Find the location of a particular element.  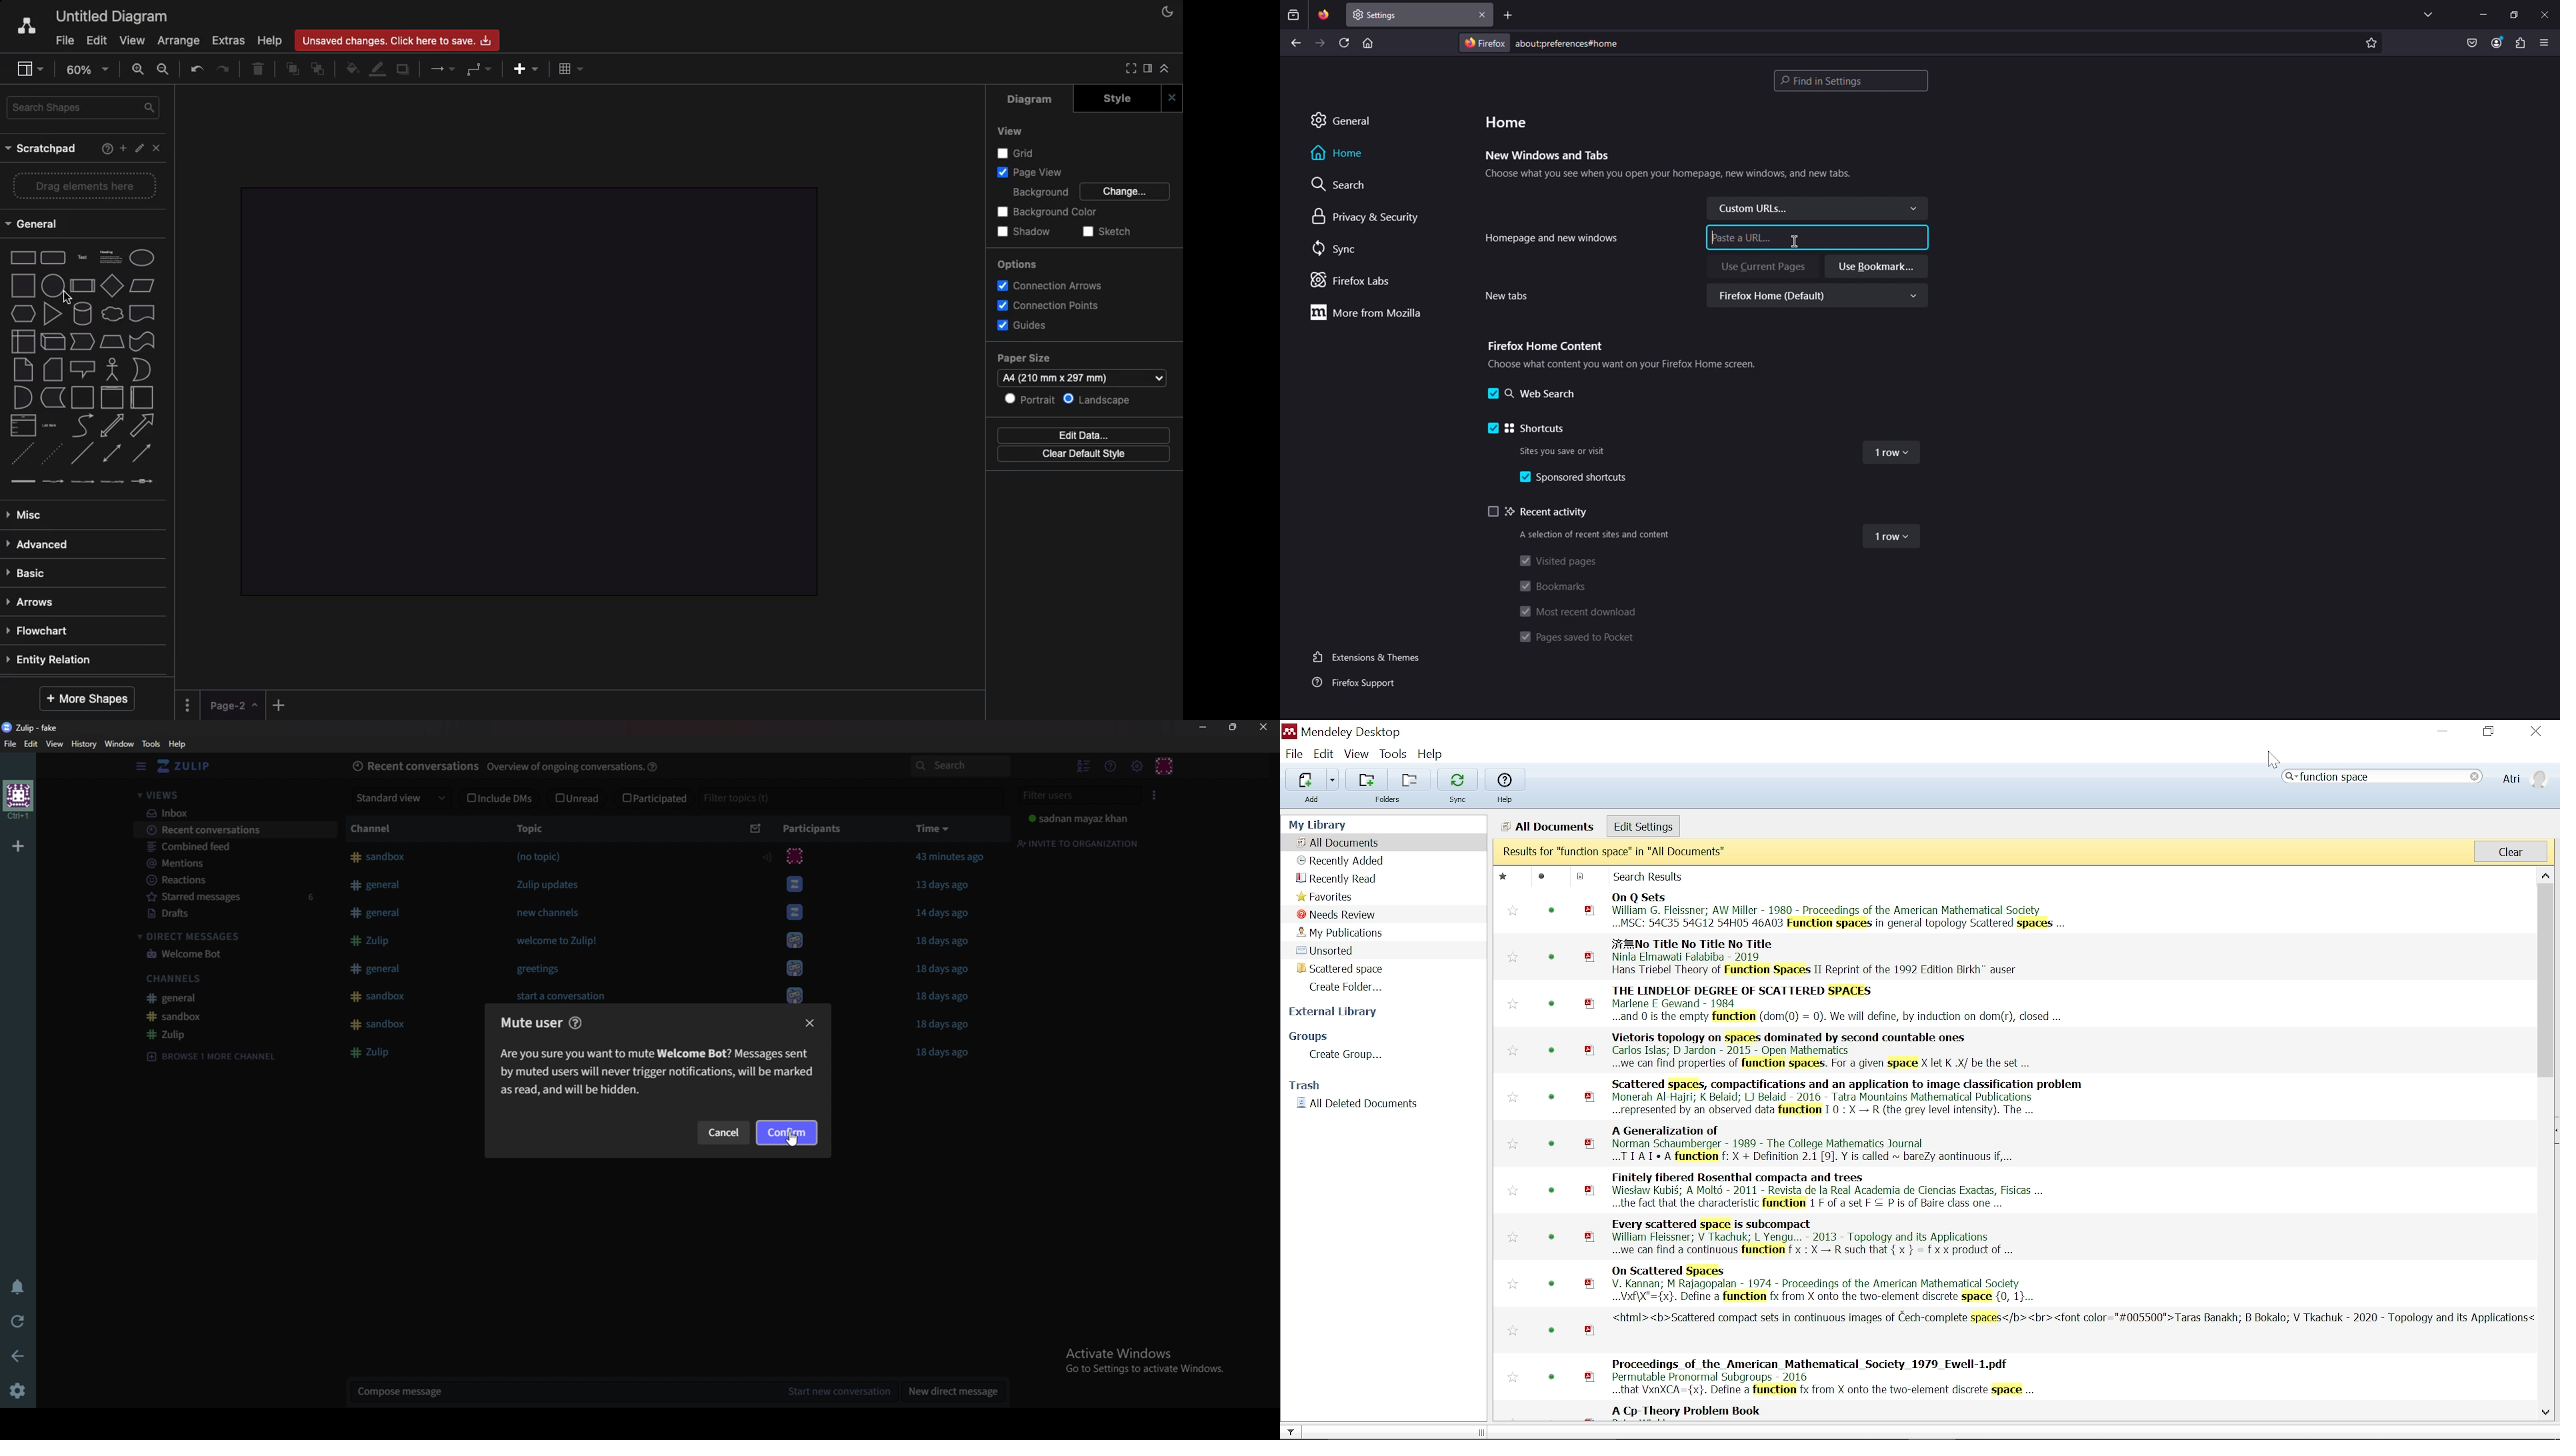

Add to favorite is located at coordinates (1512, 1331).